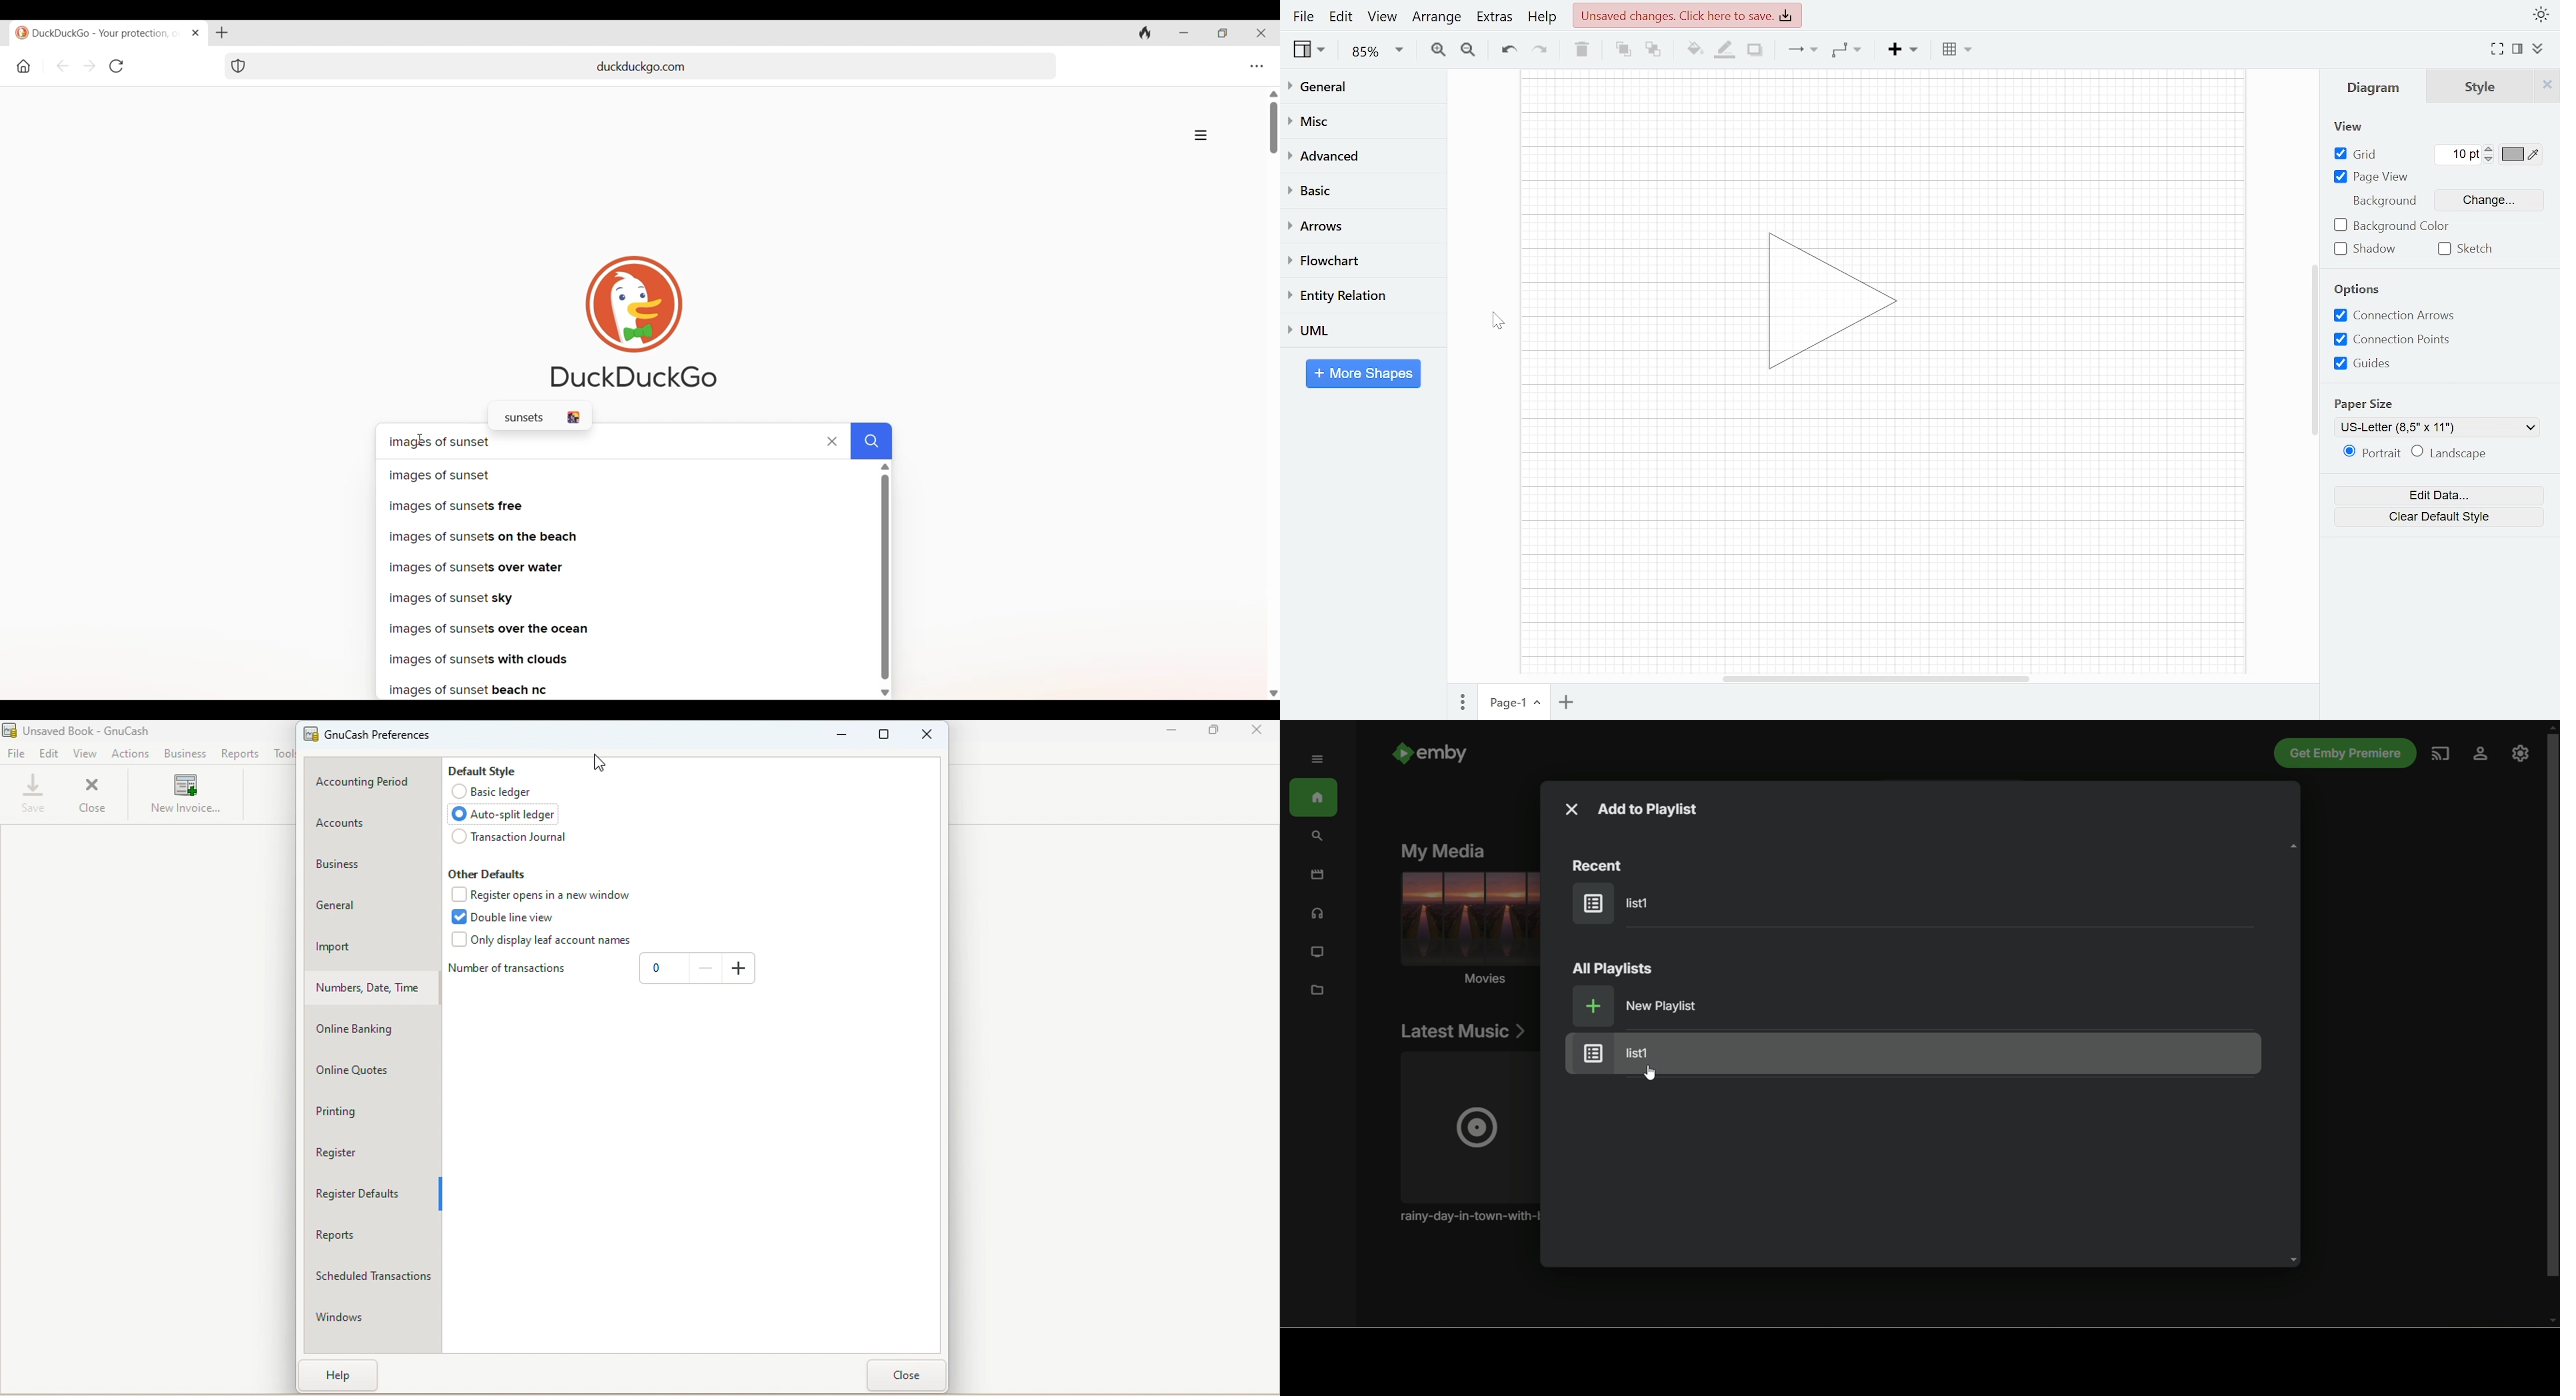  Describe the element at coordinates (97, 33) in the screenshot. I see `Duckduckgo - your protection` at that location.